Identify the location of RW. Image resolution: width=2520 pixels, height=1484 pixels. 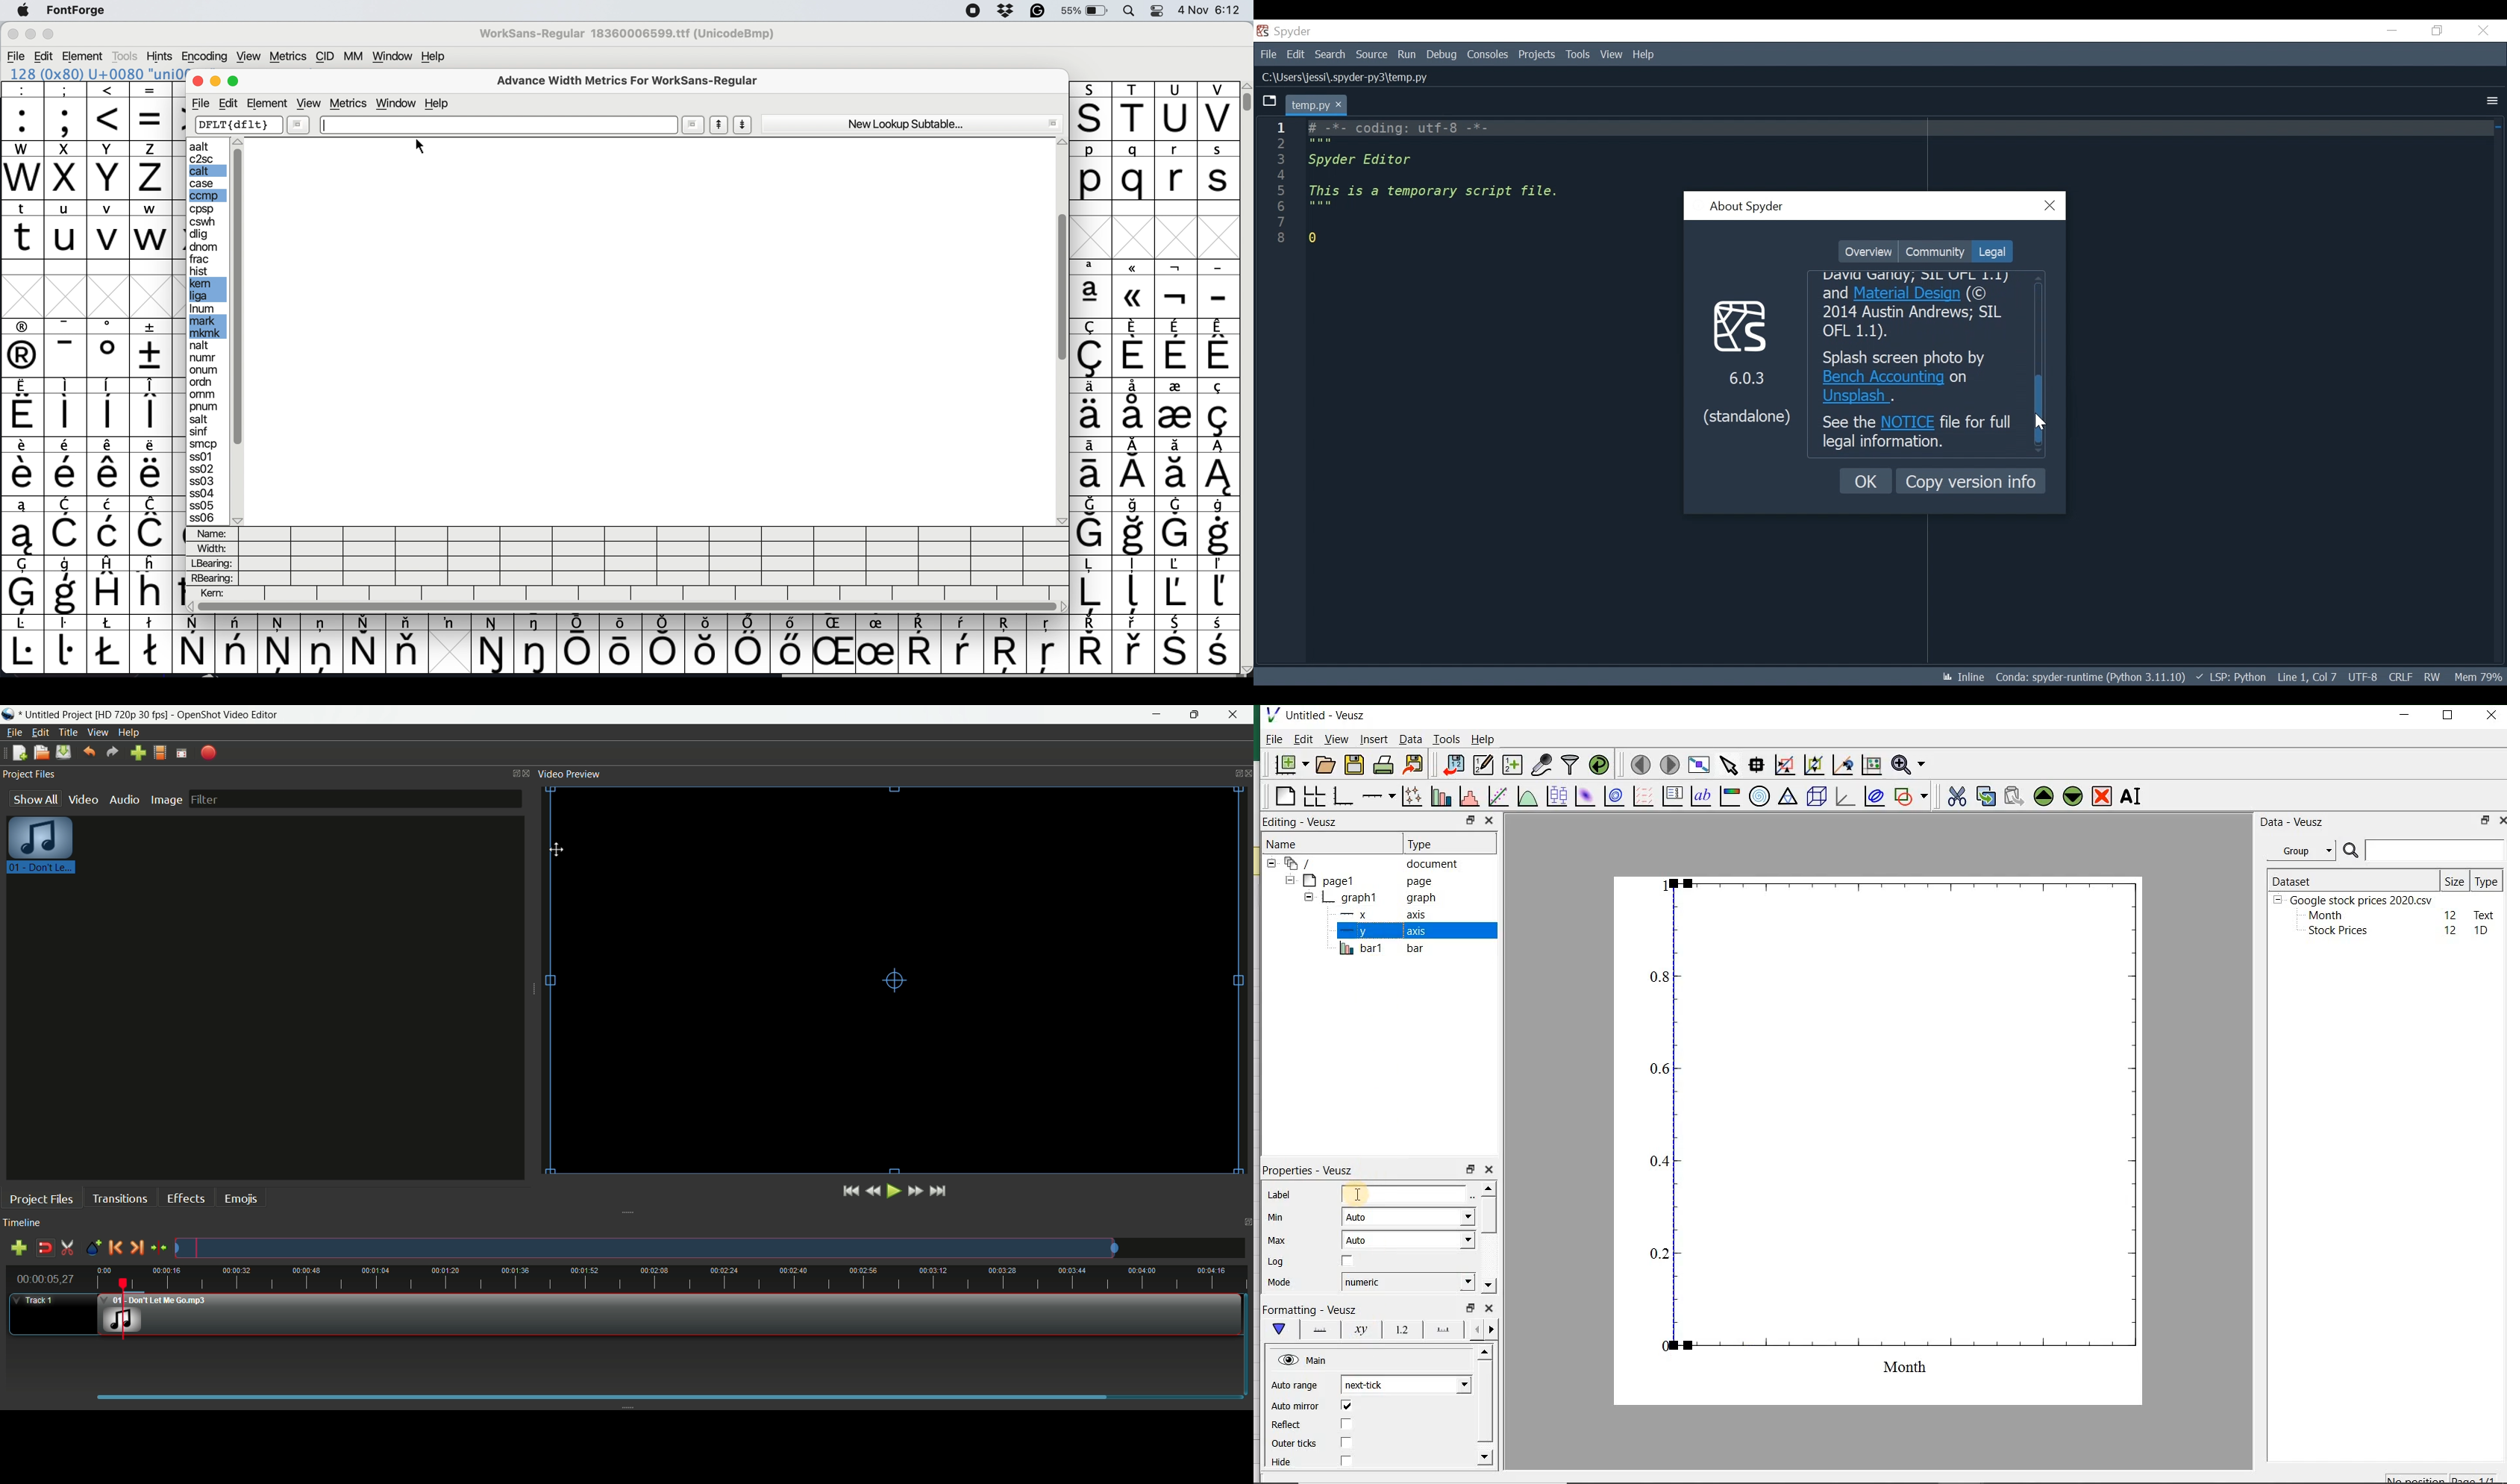
(2431, 676).